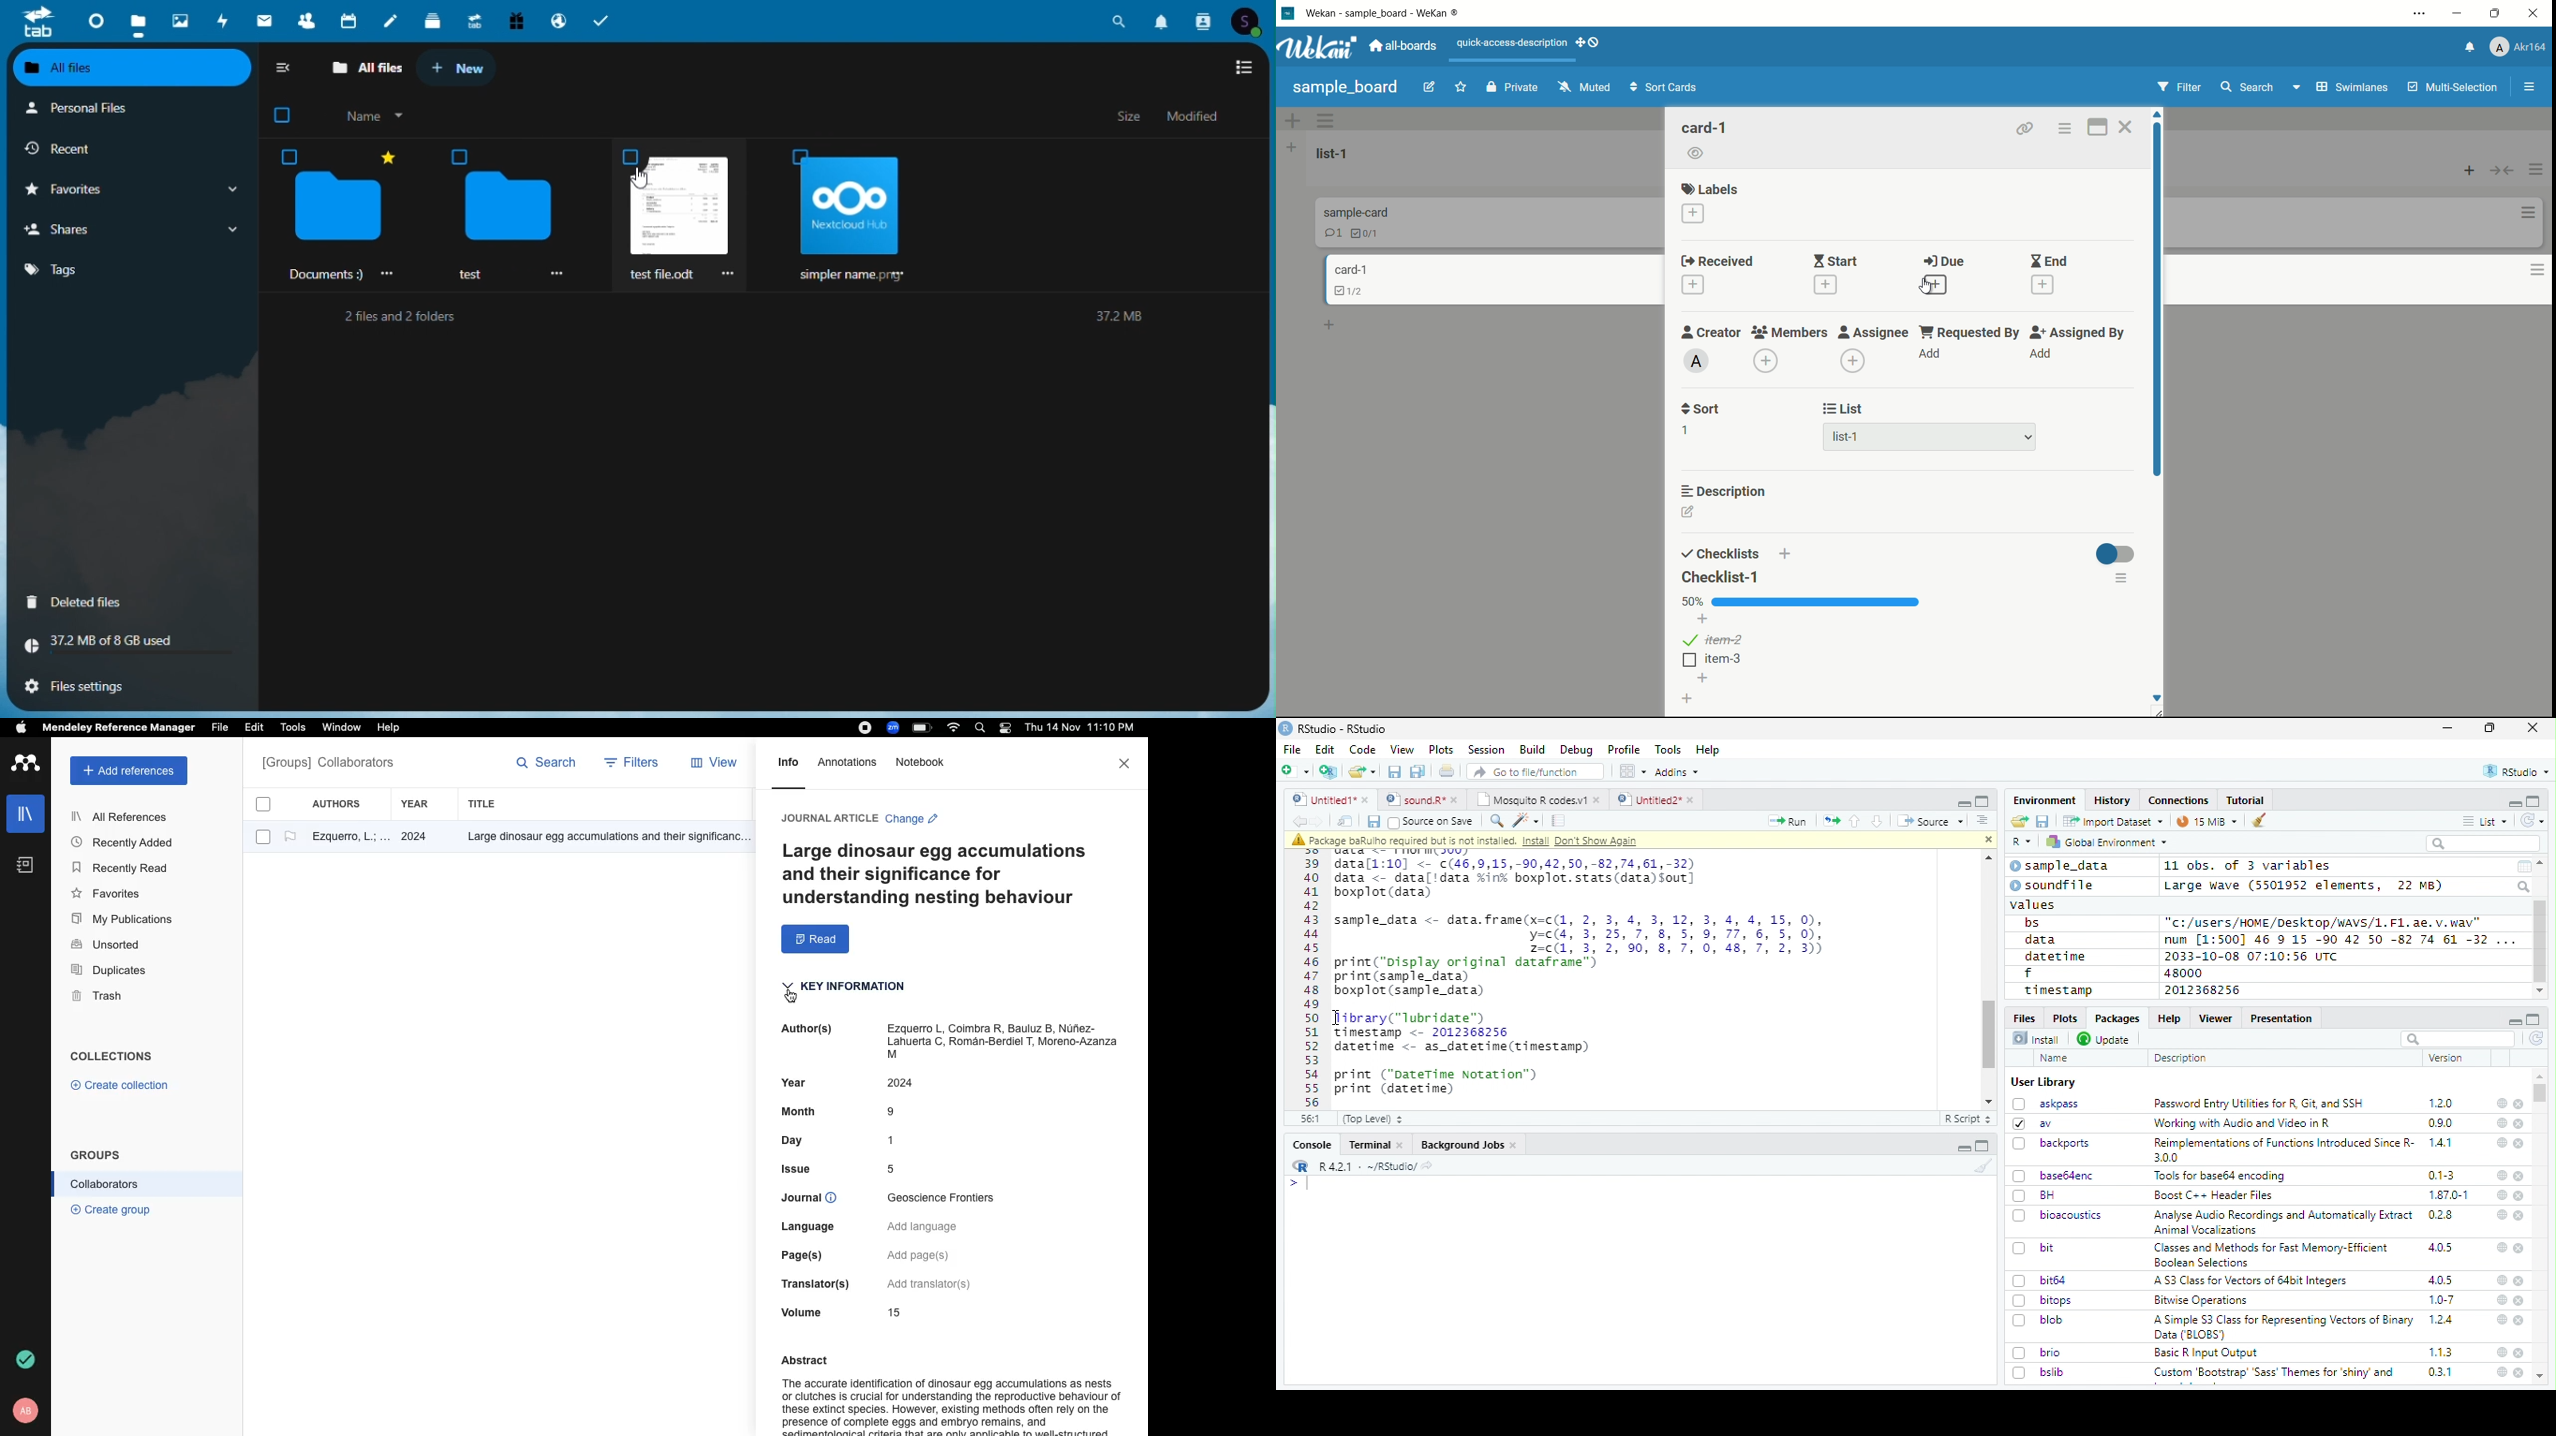 This screenshot has height=1456, width=2576. What do you see at coordinates (1195, 118) in the screenshot?
I see `Modified` at bounding box center [1195, 118].